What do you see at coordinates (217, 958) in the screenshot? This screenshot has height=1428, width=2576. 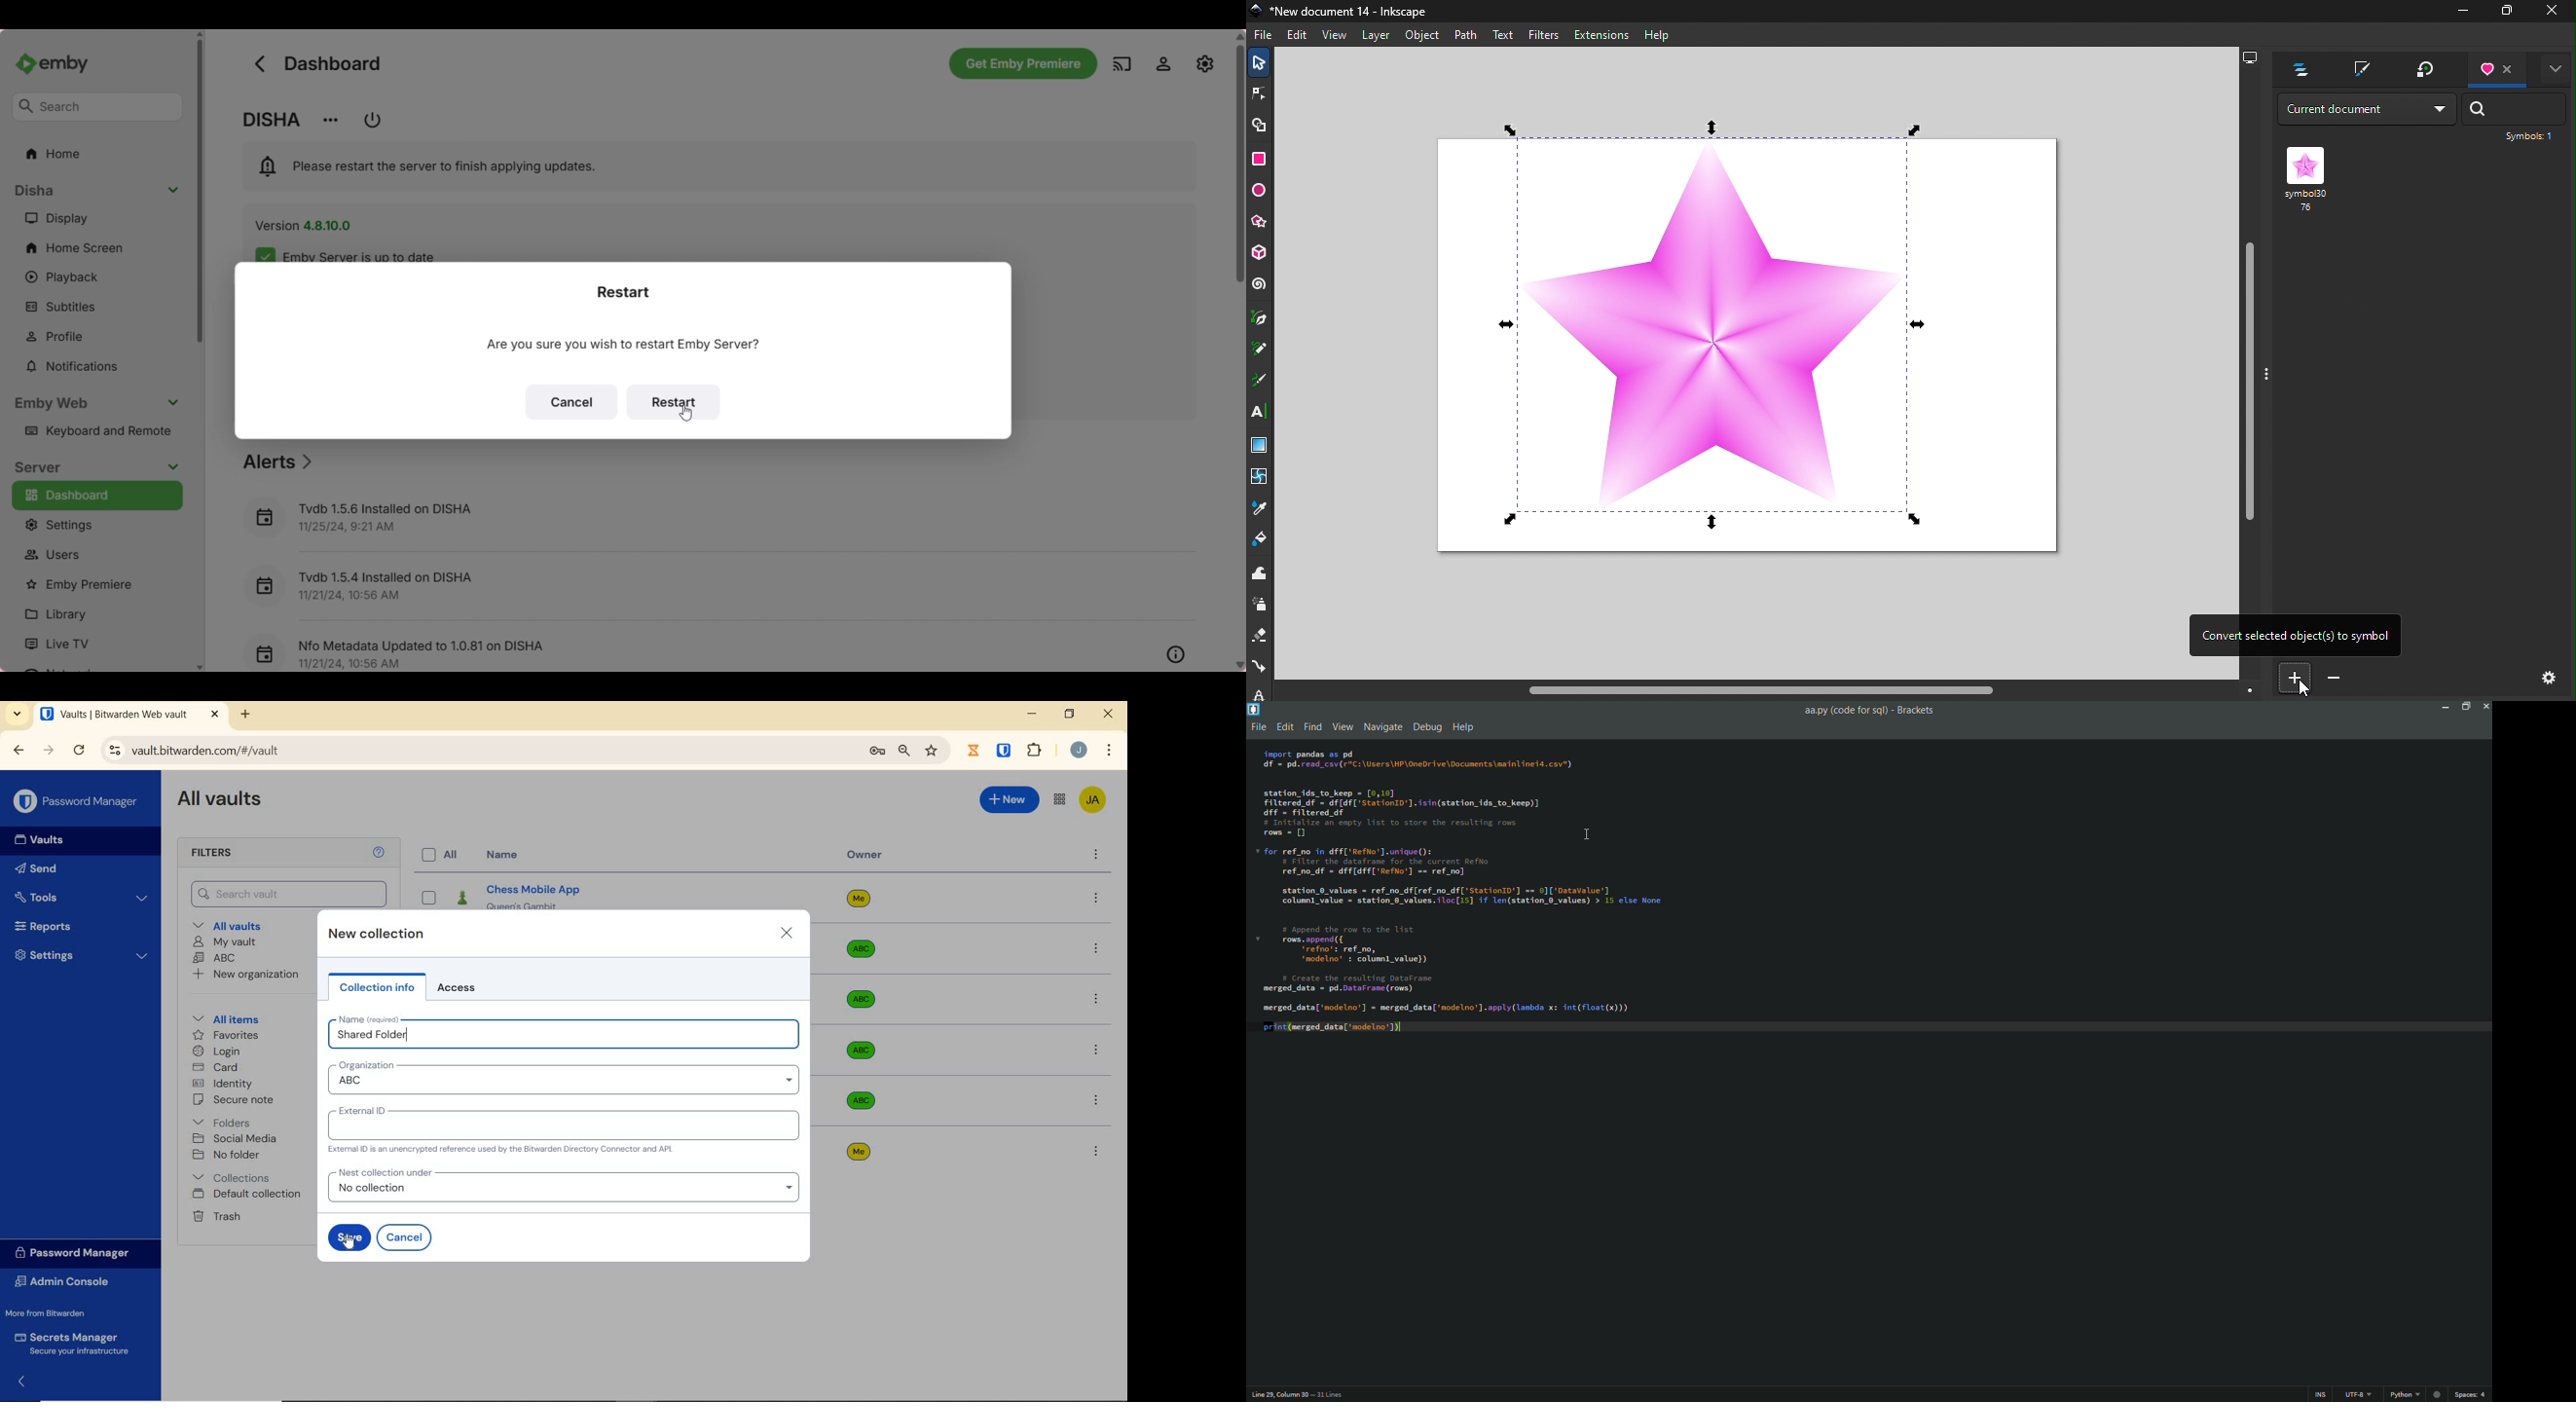 I see `ABC` at bounding box center [217, 958].